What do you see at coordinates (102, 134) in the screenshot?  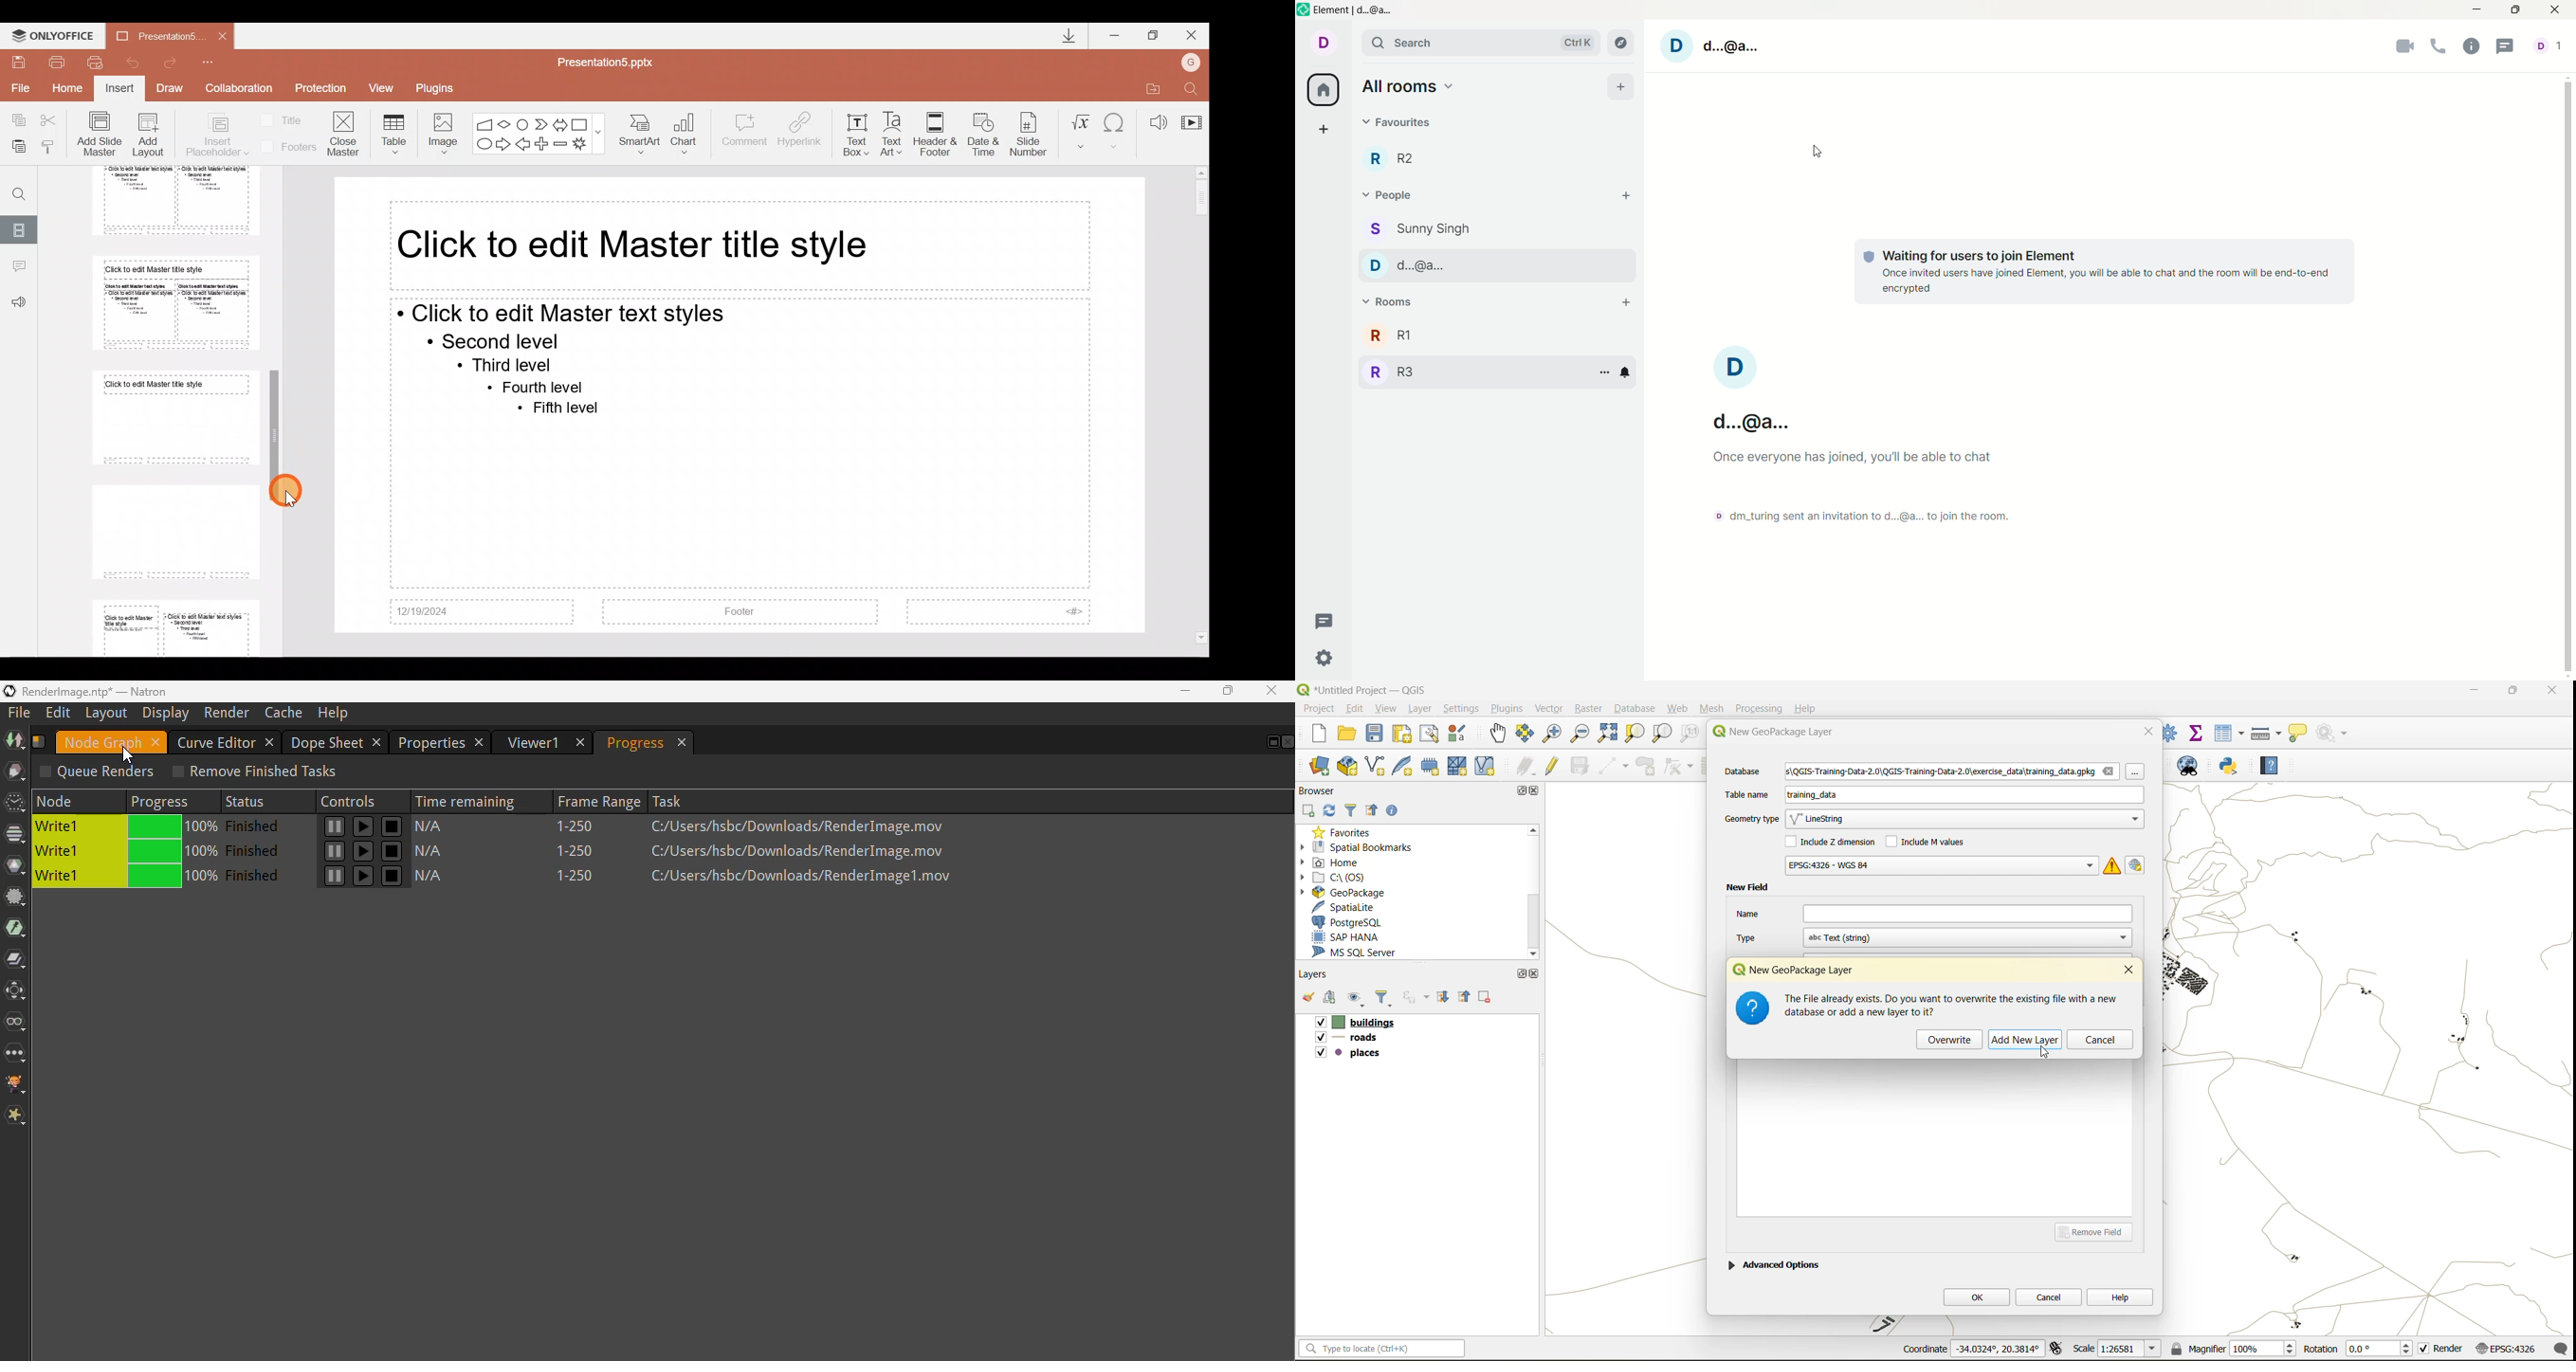 I see `Add slide master` at bounding box center [102, 134].